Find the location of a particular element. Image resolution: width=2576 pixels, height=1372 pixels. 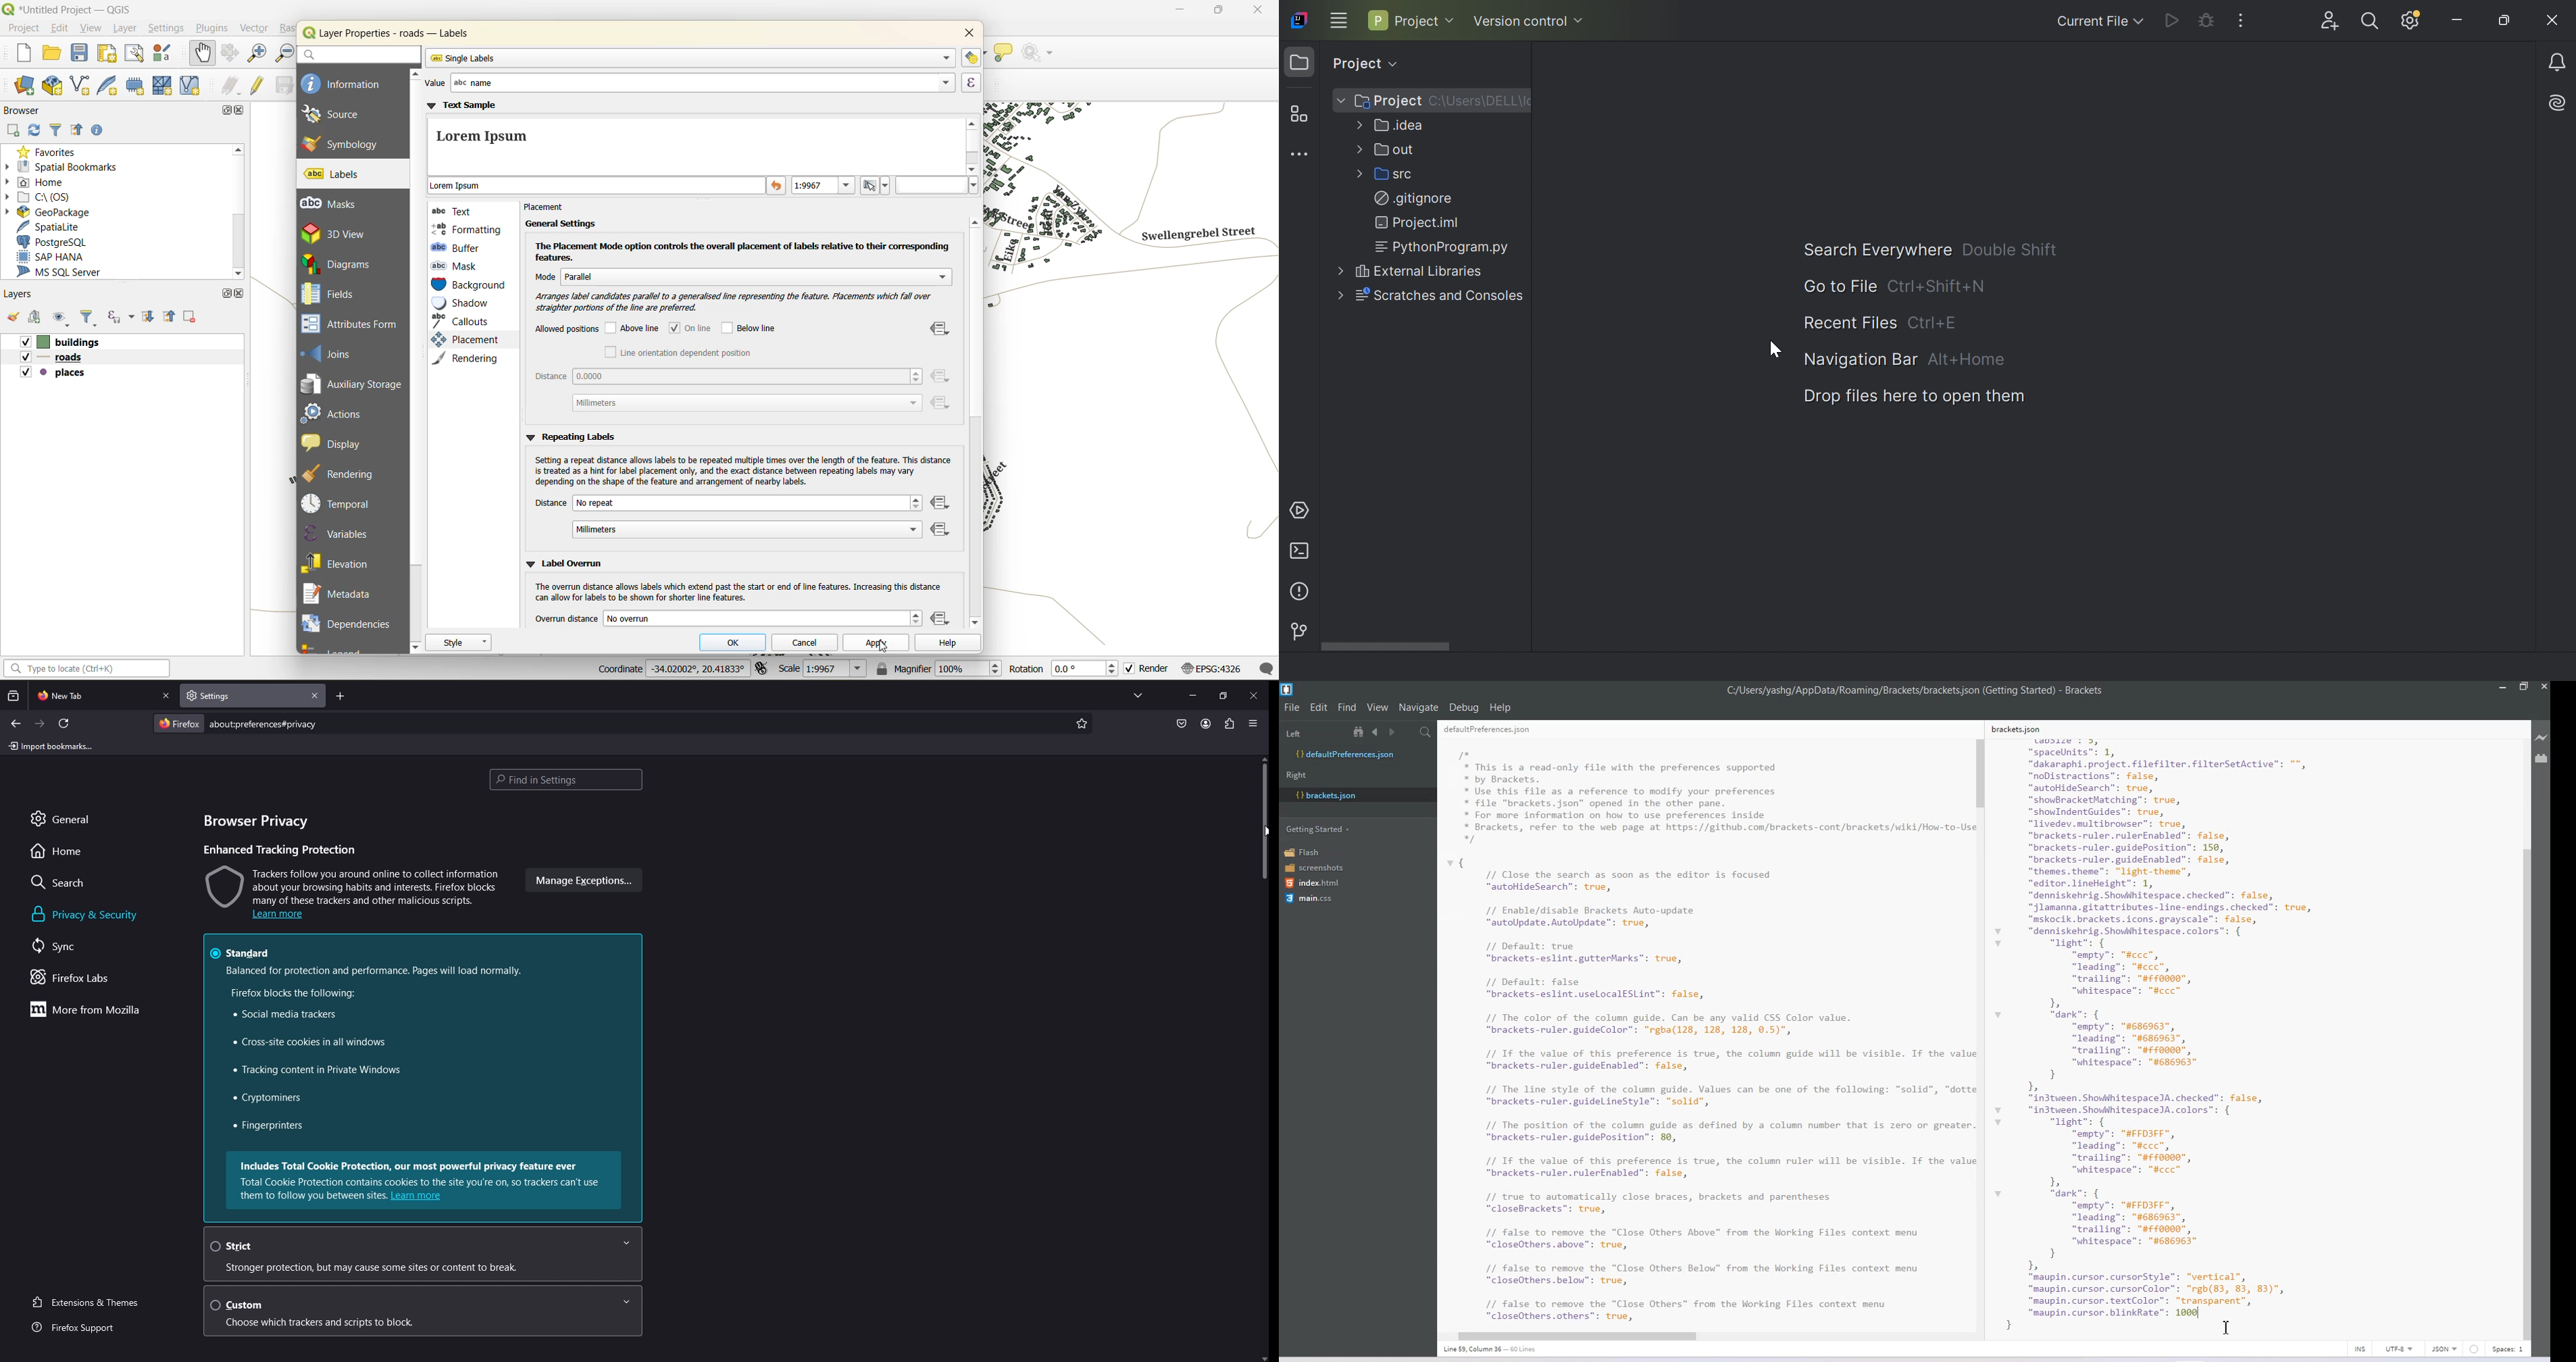

more from mozilla is located at coordinates (93, 1009).